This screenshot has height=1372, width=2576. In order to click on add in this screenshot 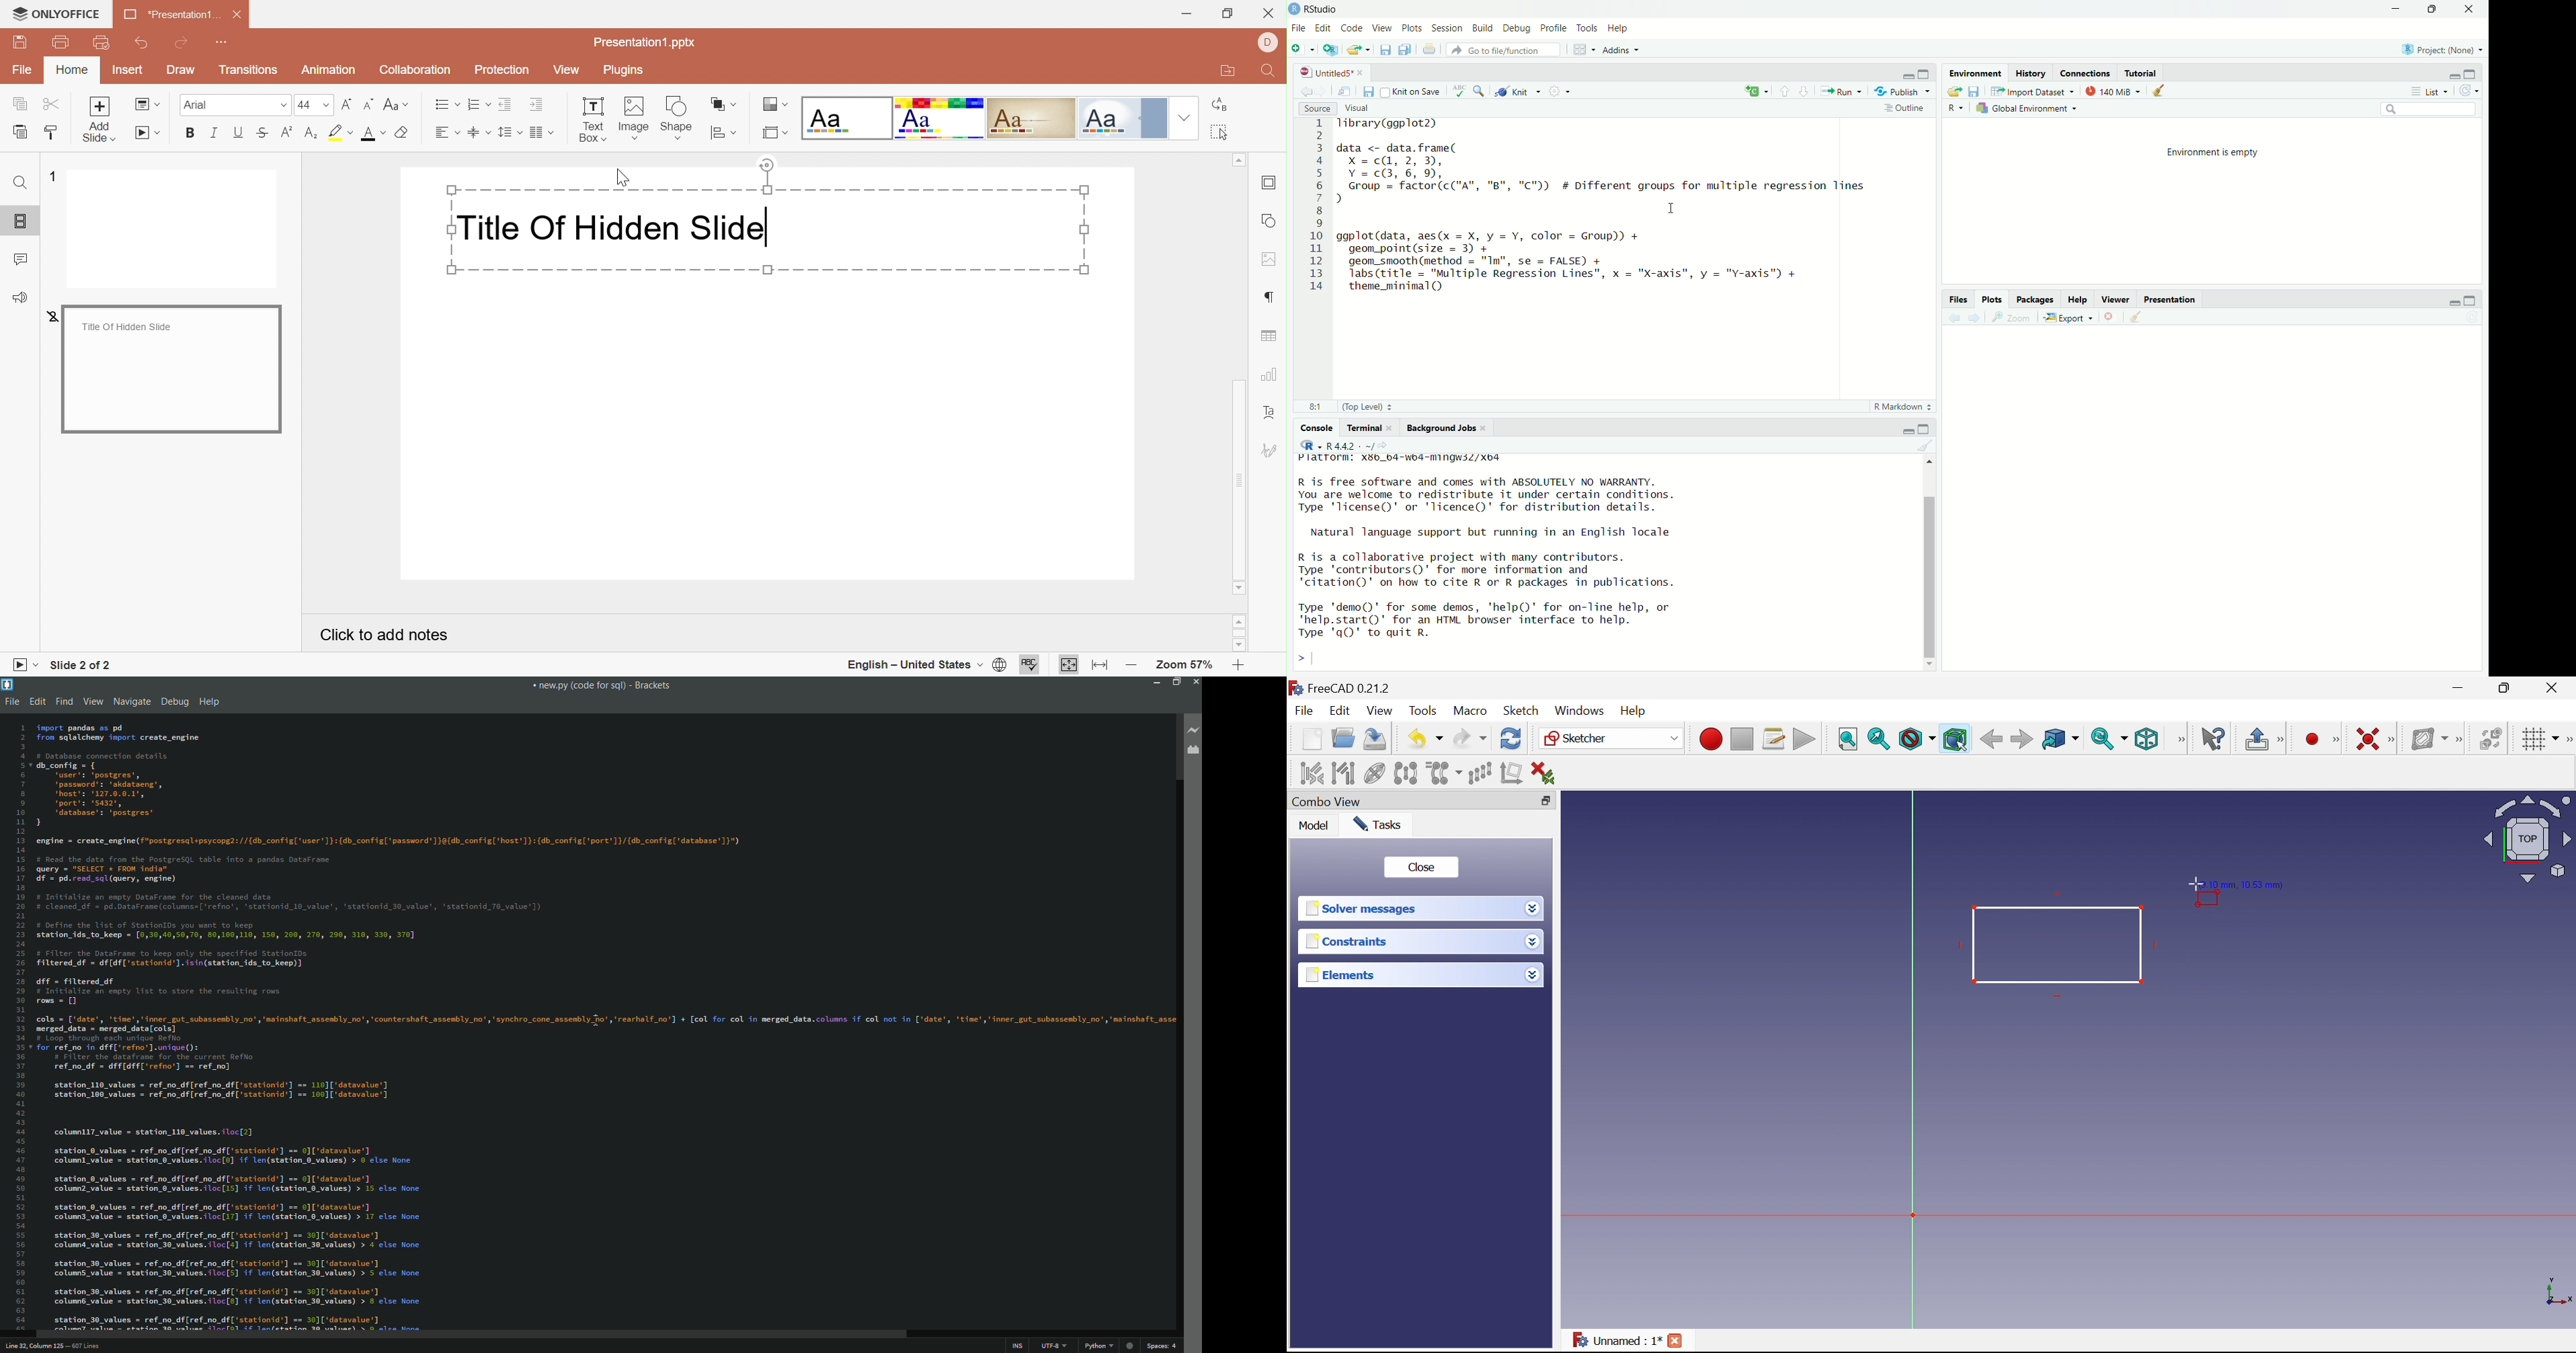, I will do `click(1757, 90)`.